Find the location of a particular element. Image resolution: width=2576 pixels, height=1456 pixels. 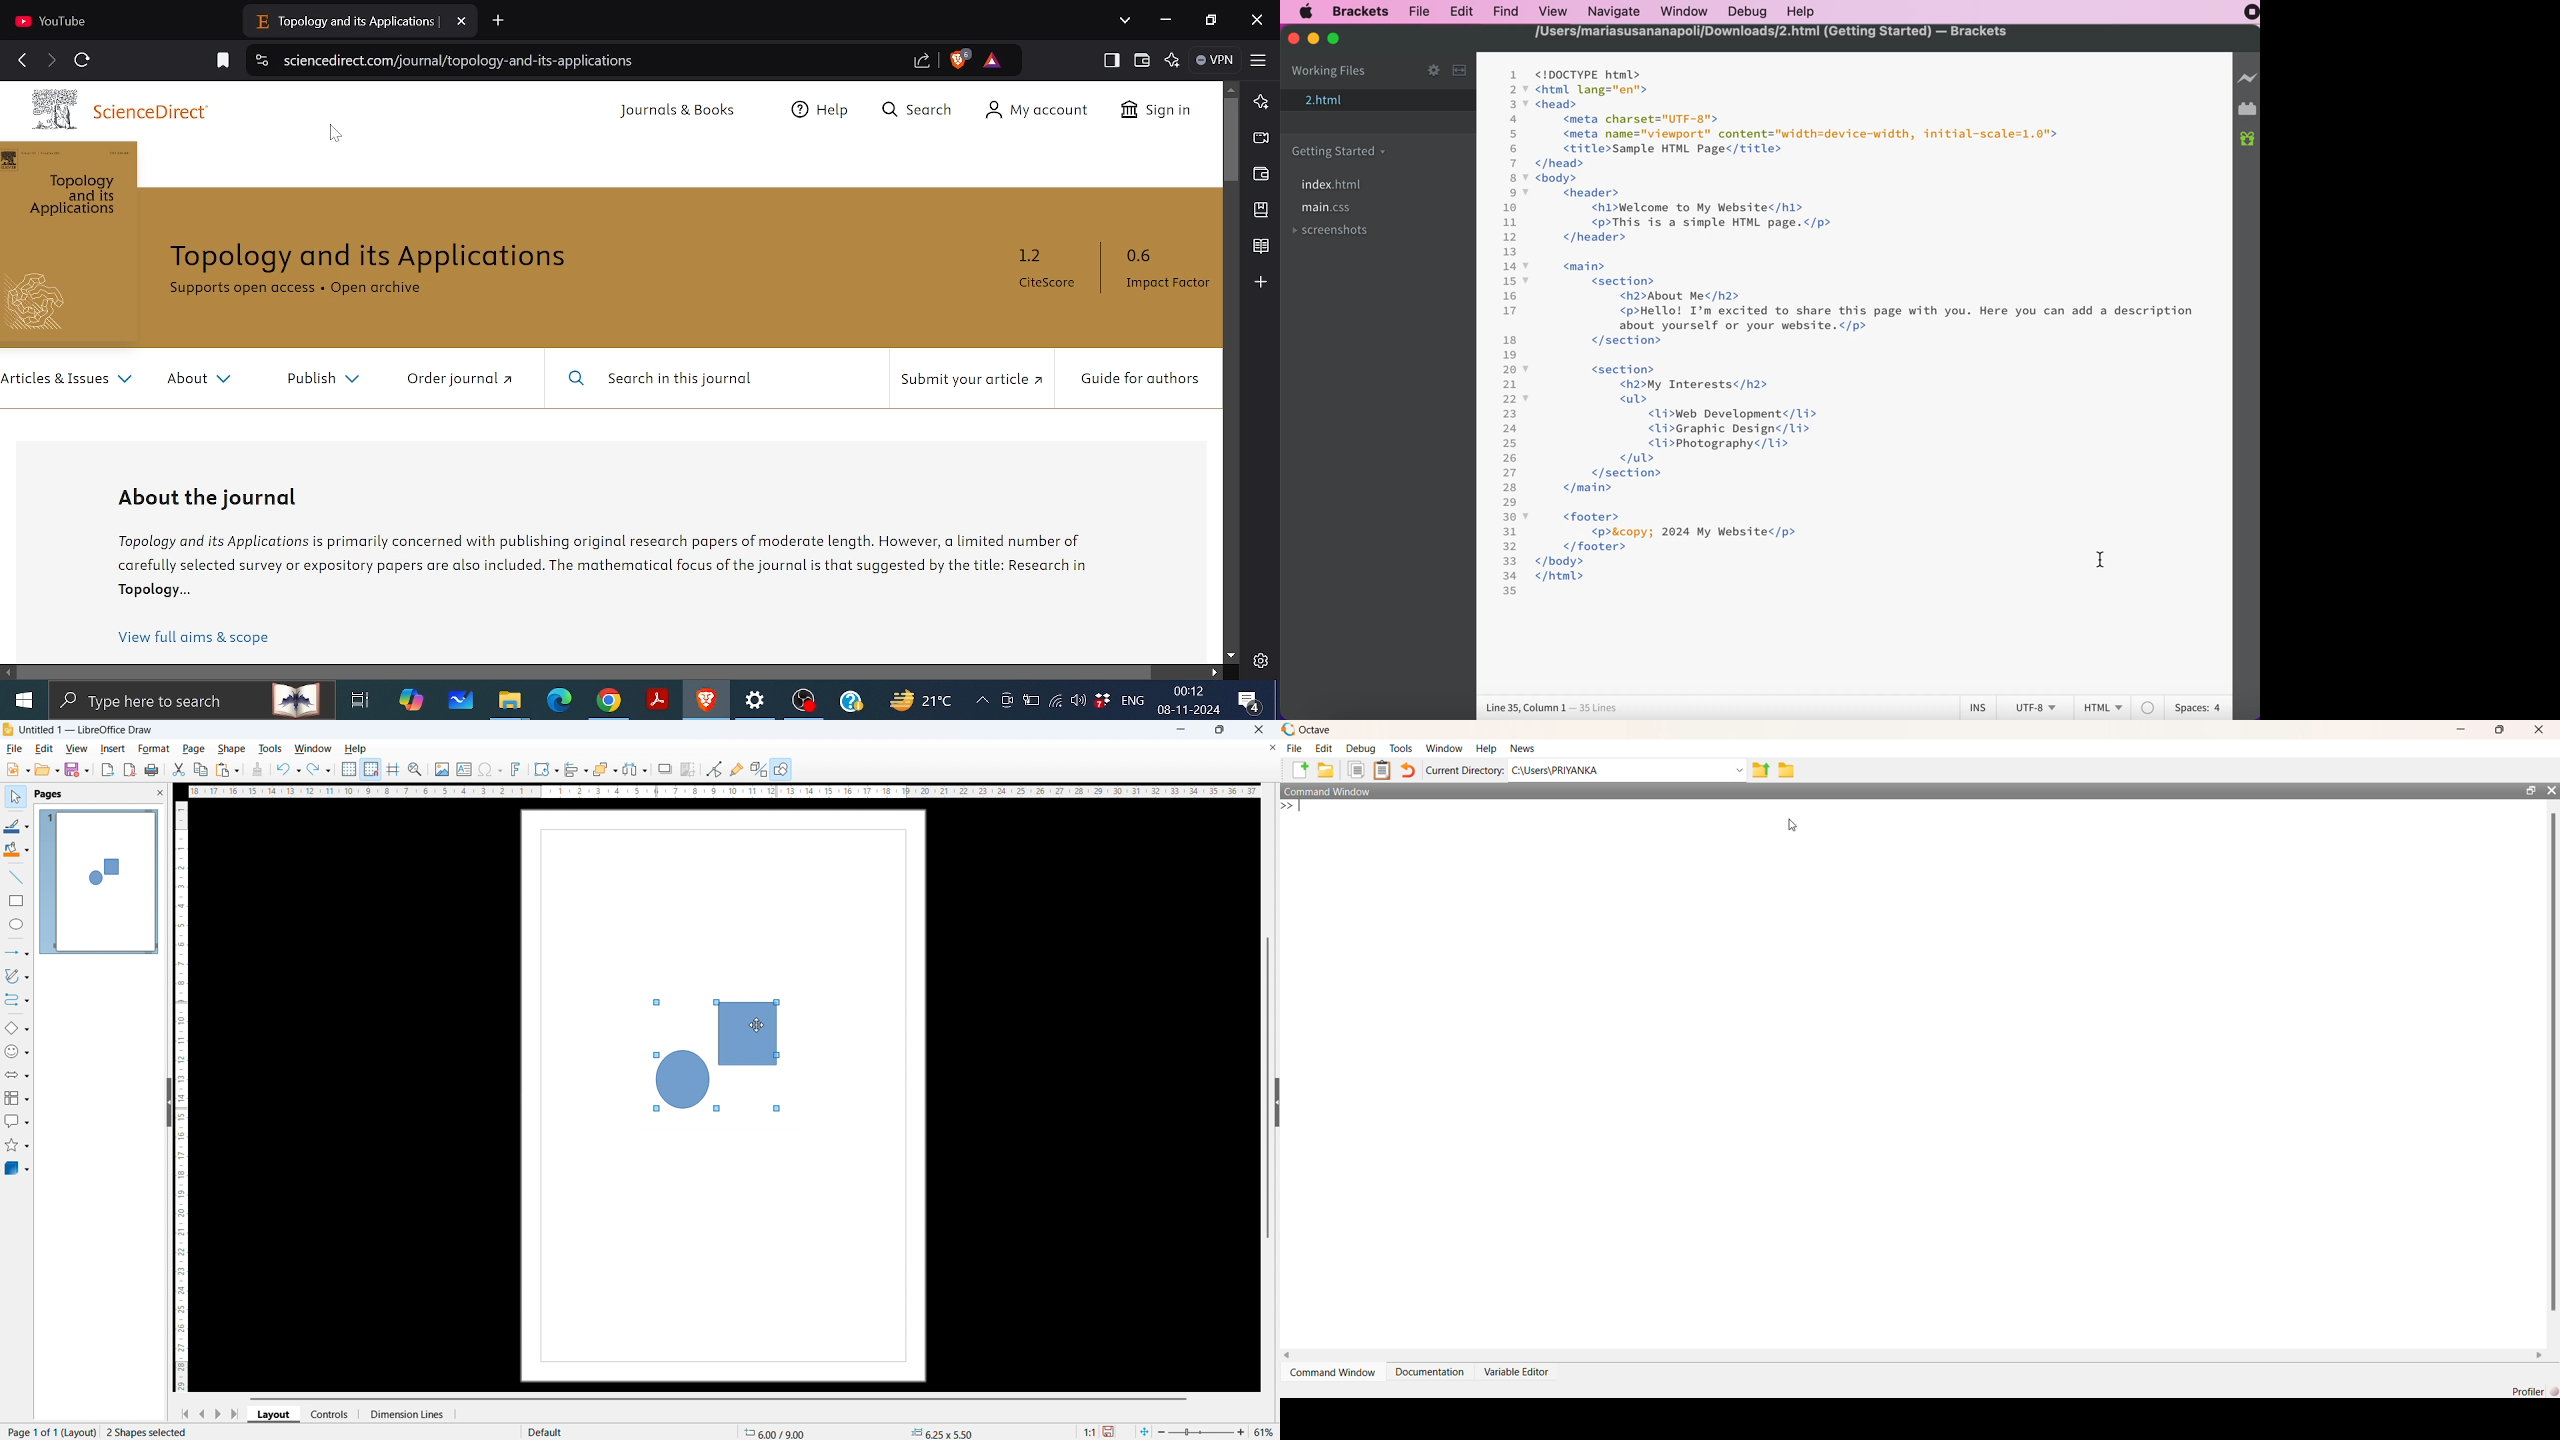

Language is located at coordinates (1133, 699).